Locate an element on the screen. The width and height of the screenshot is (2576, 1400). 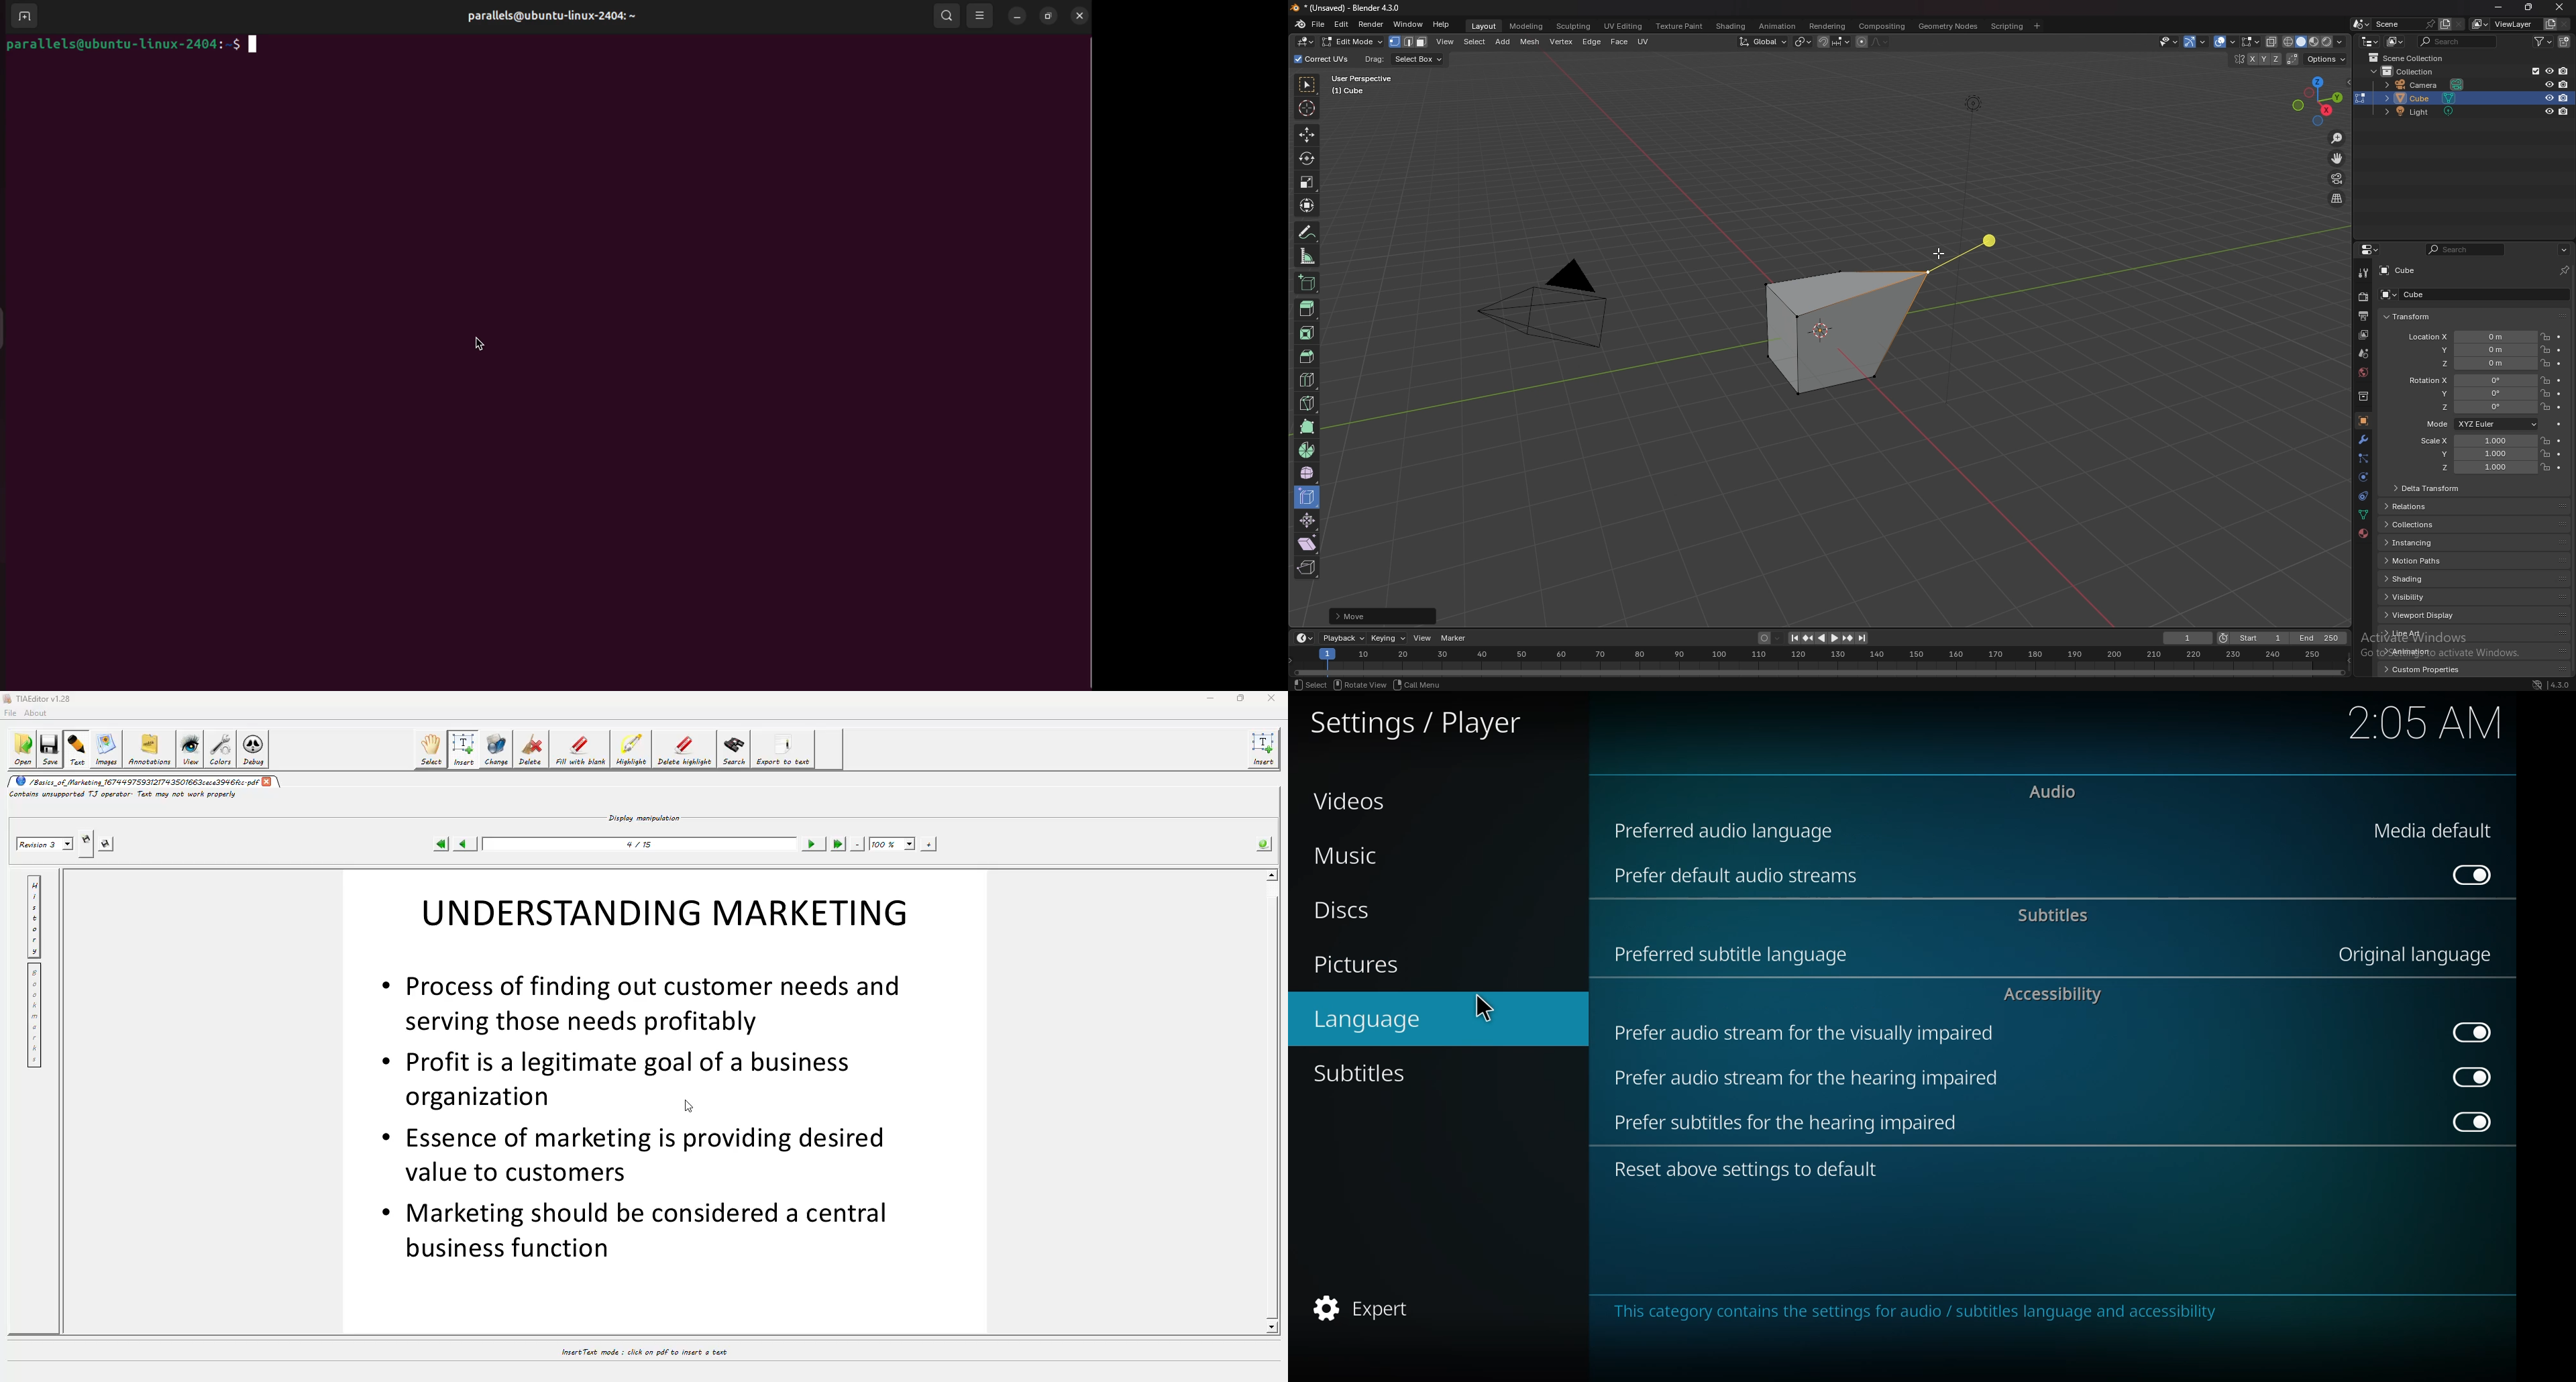
user perspective is located at coordinates (1372, 84).